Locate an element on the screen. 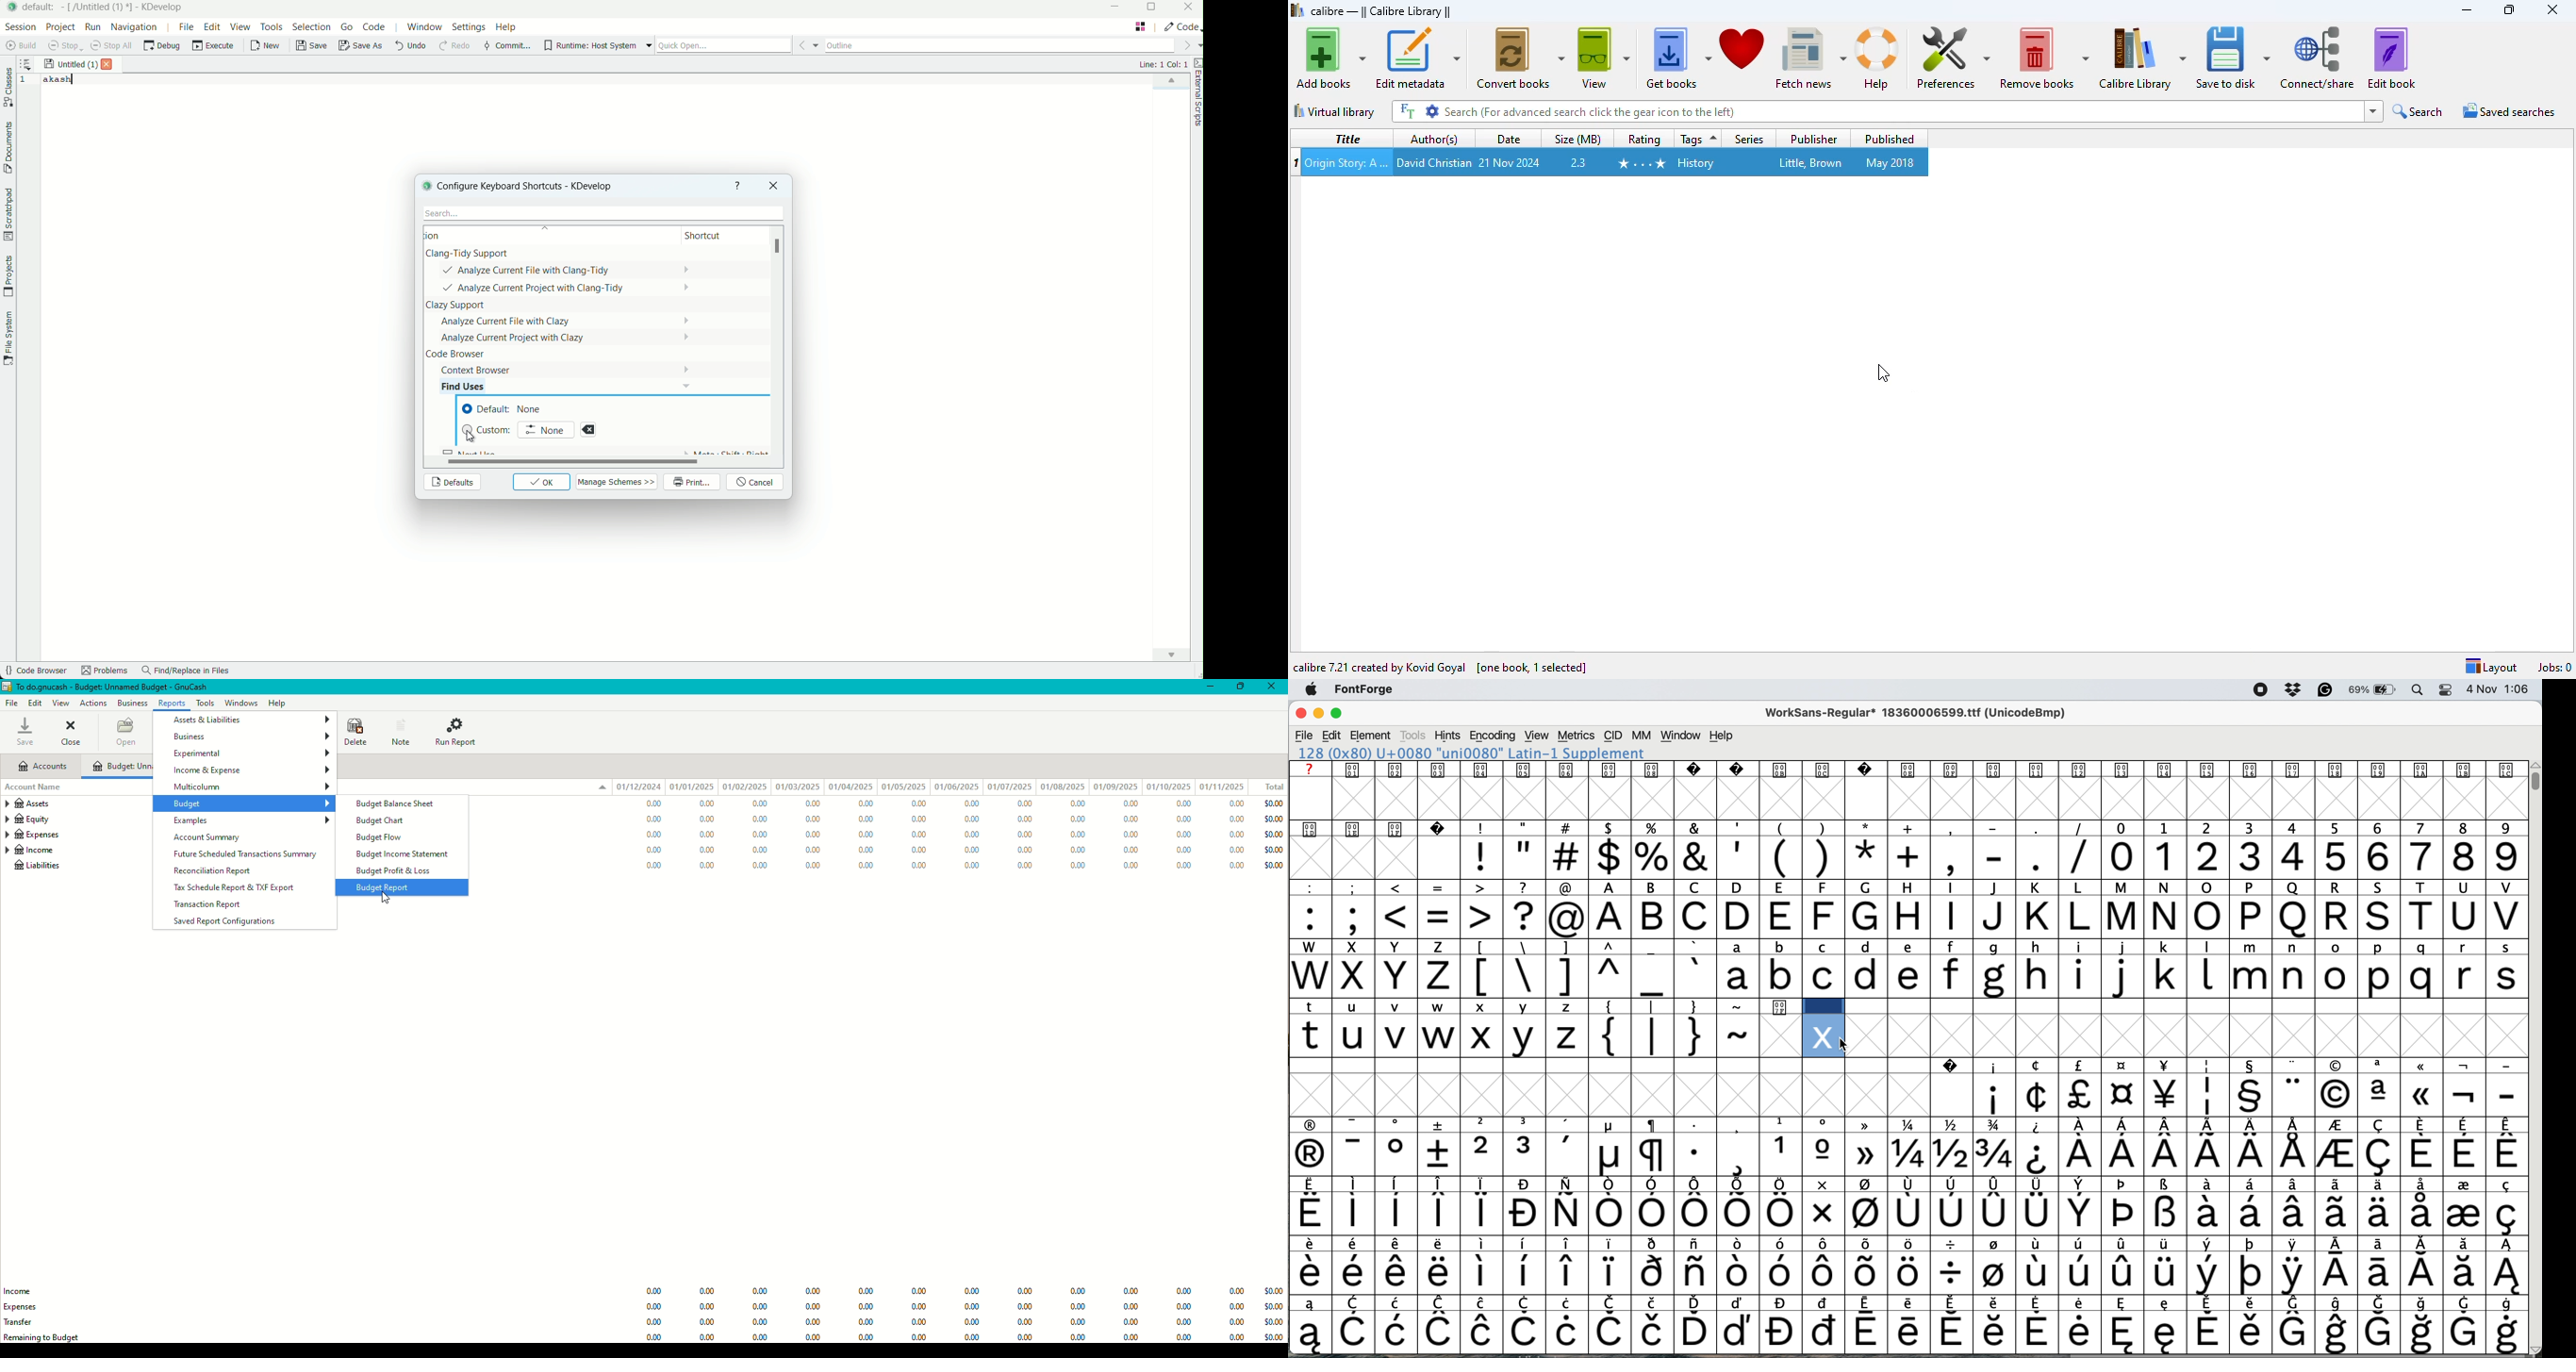  Close is located at coordinates (1273, 687).